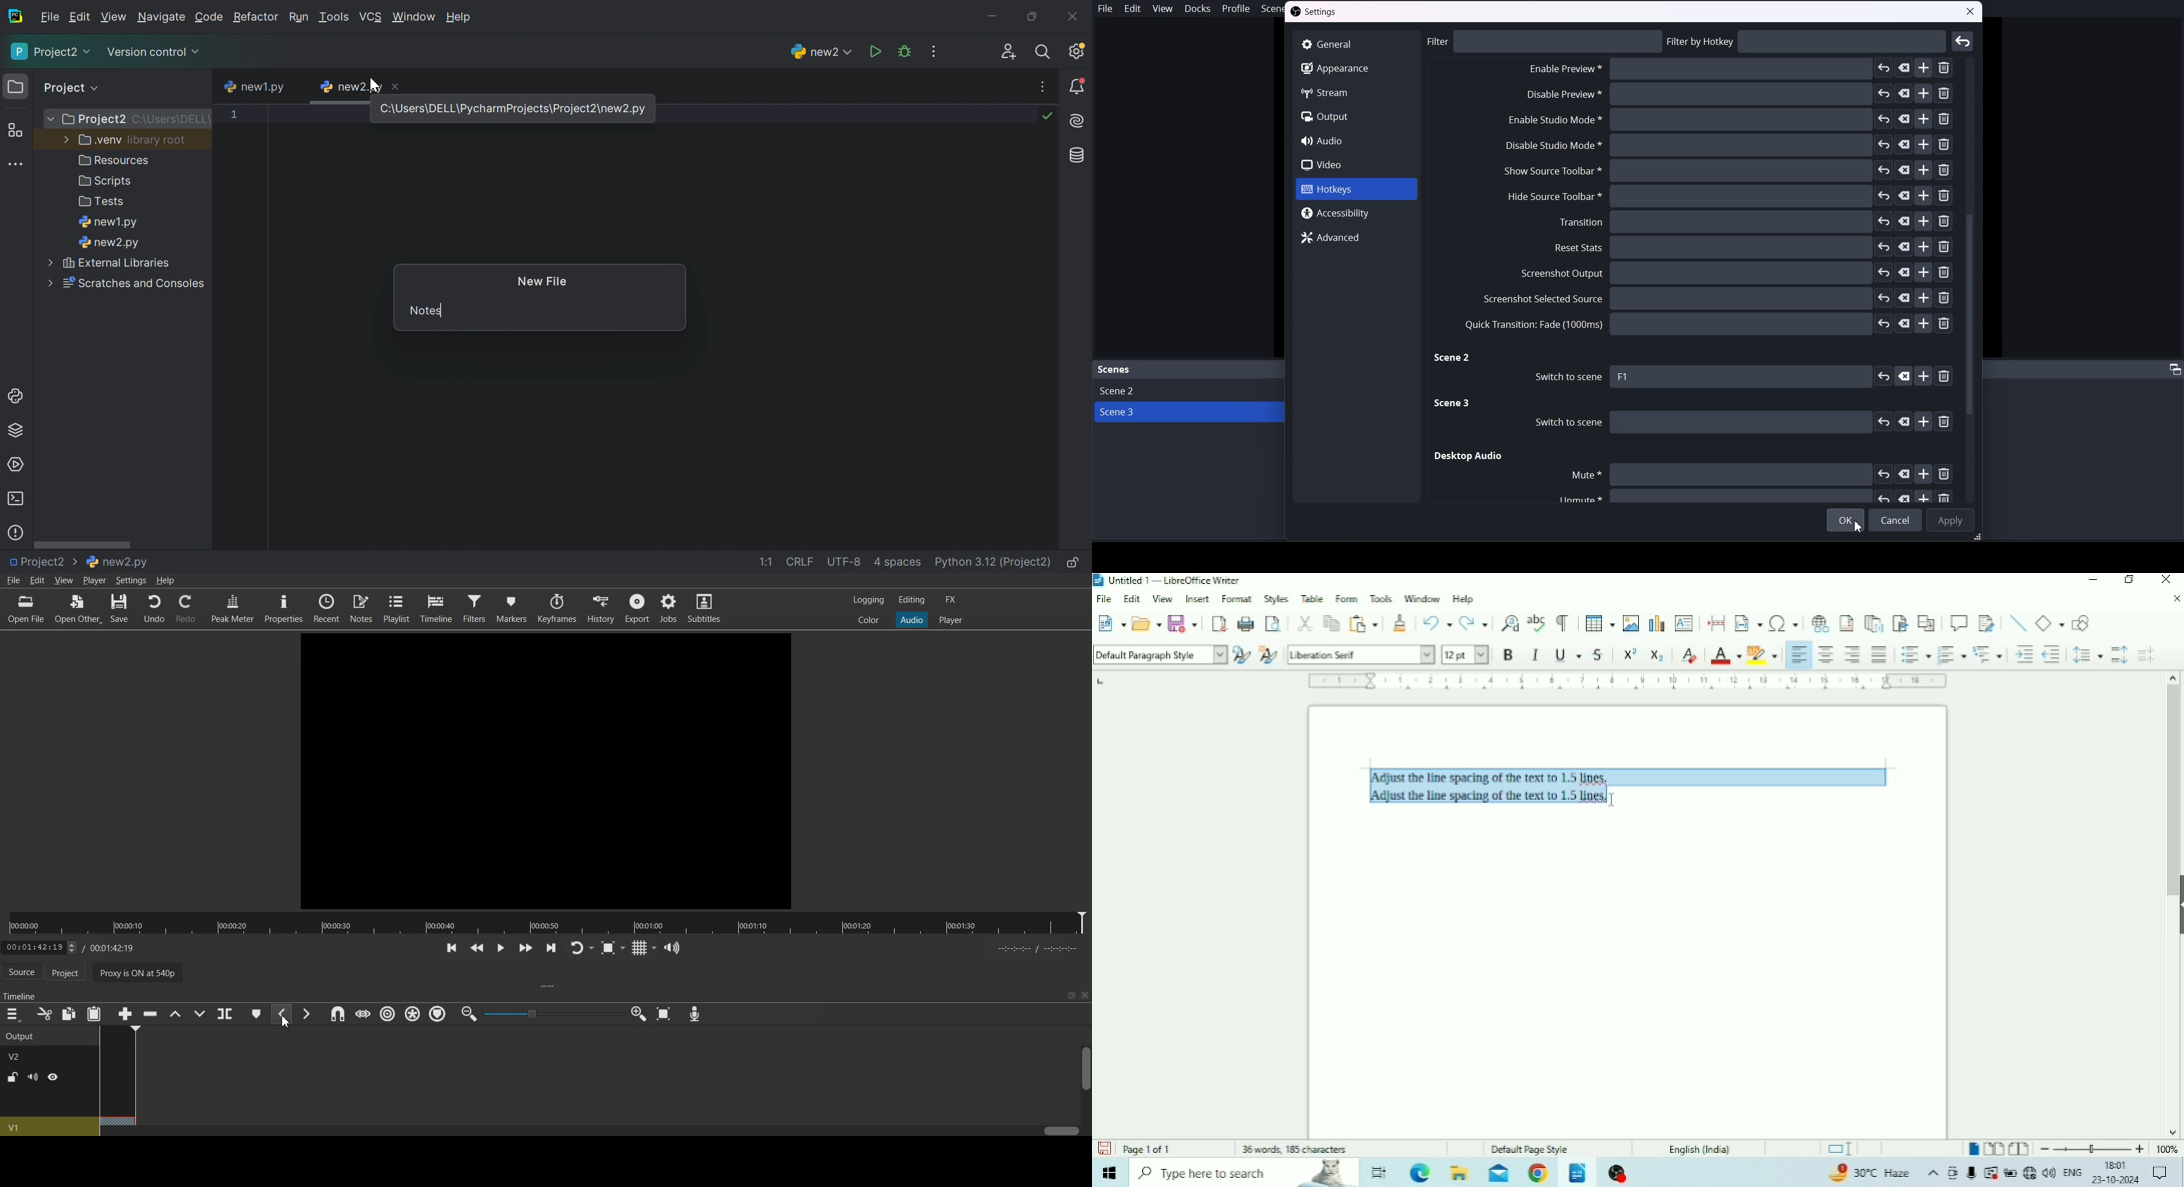  Describe the element at coordinates (546, 923) in the screenshot. I see `Audio file slider` at that location.